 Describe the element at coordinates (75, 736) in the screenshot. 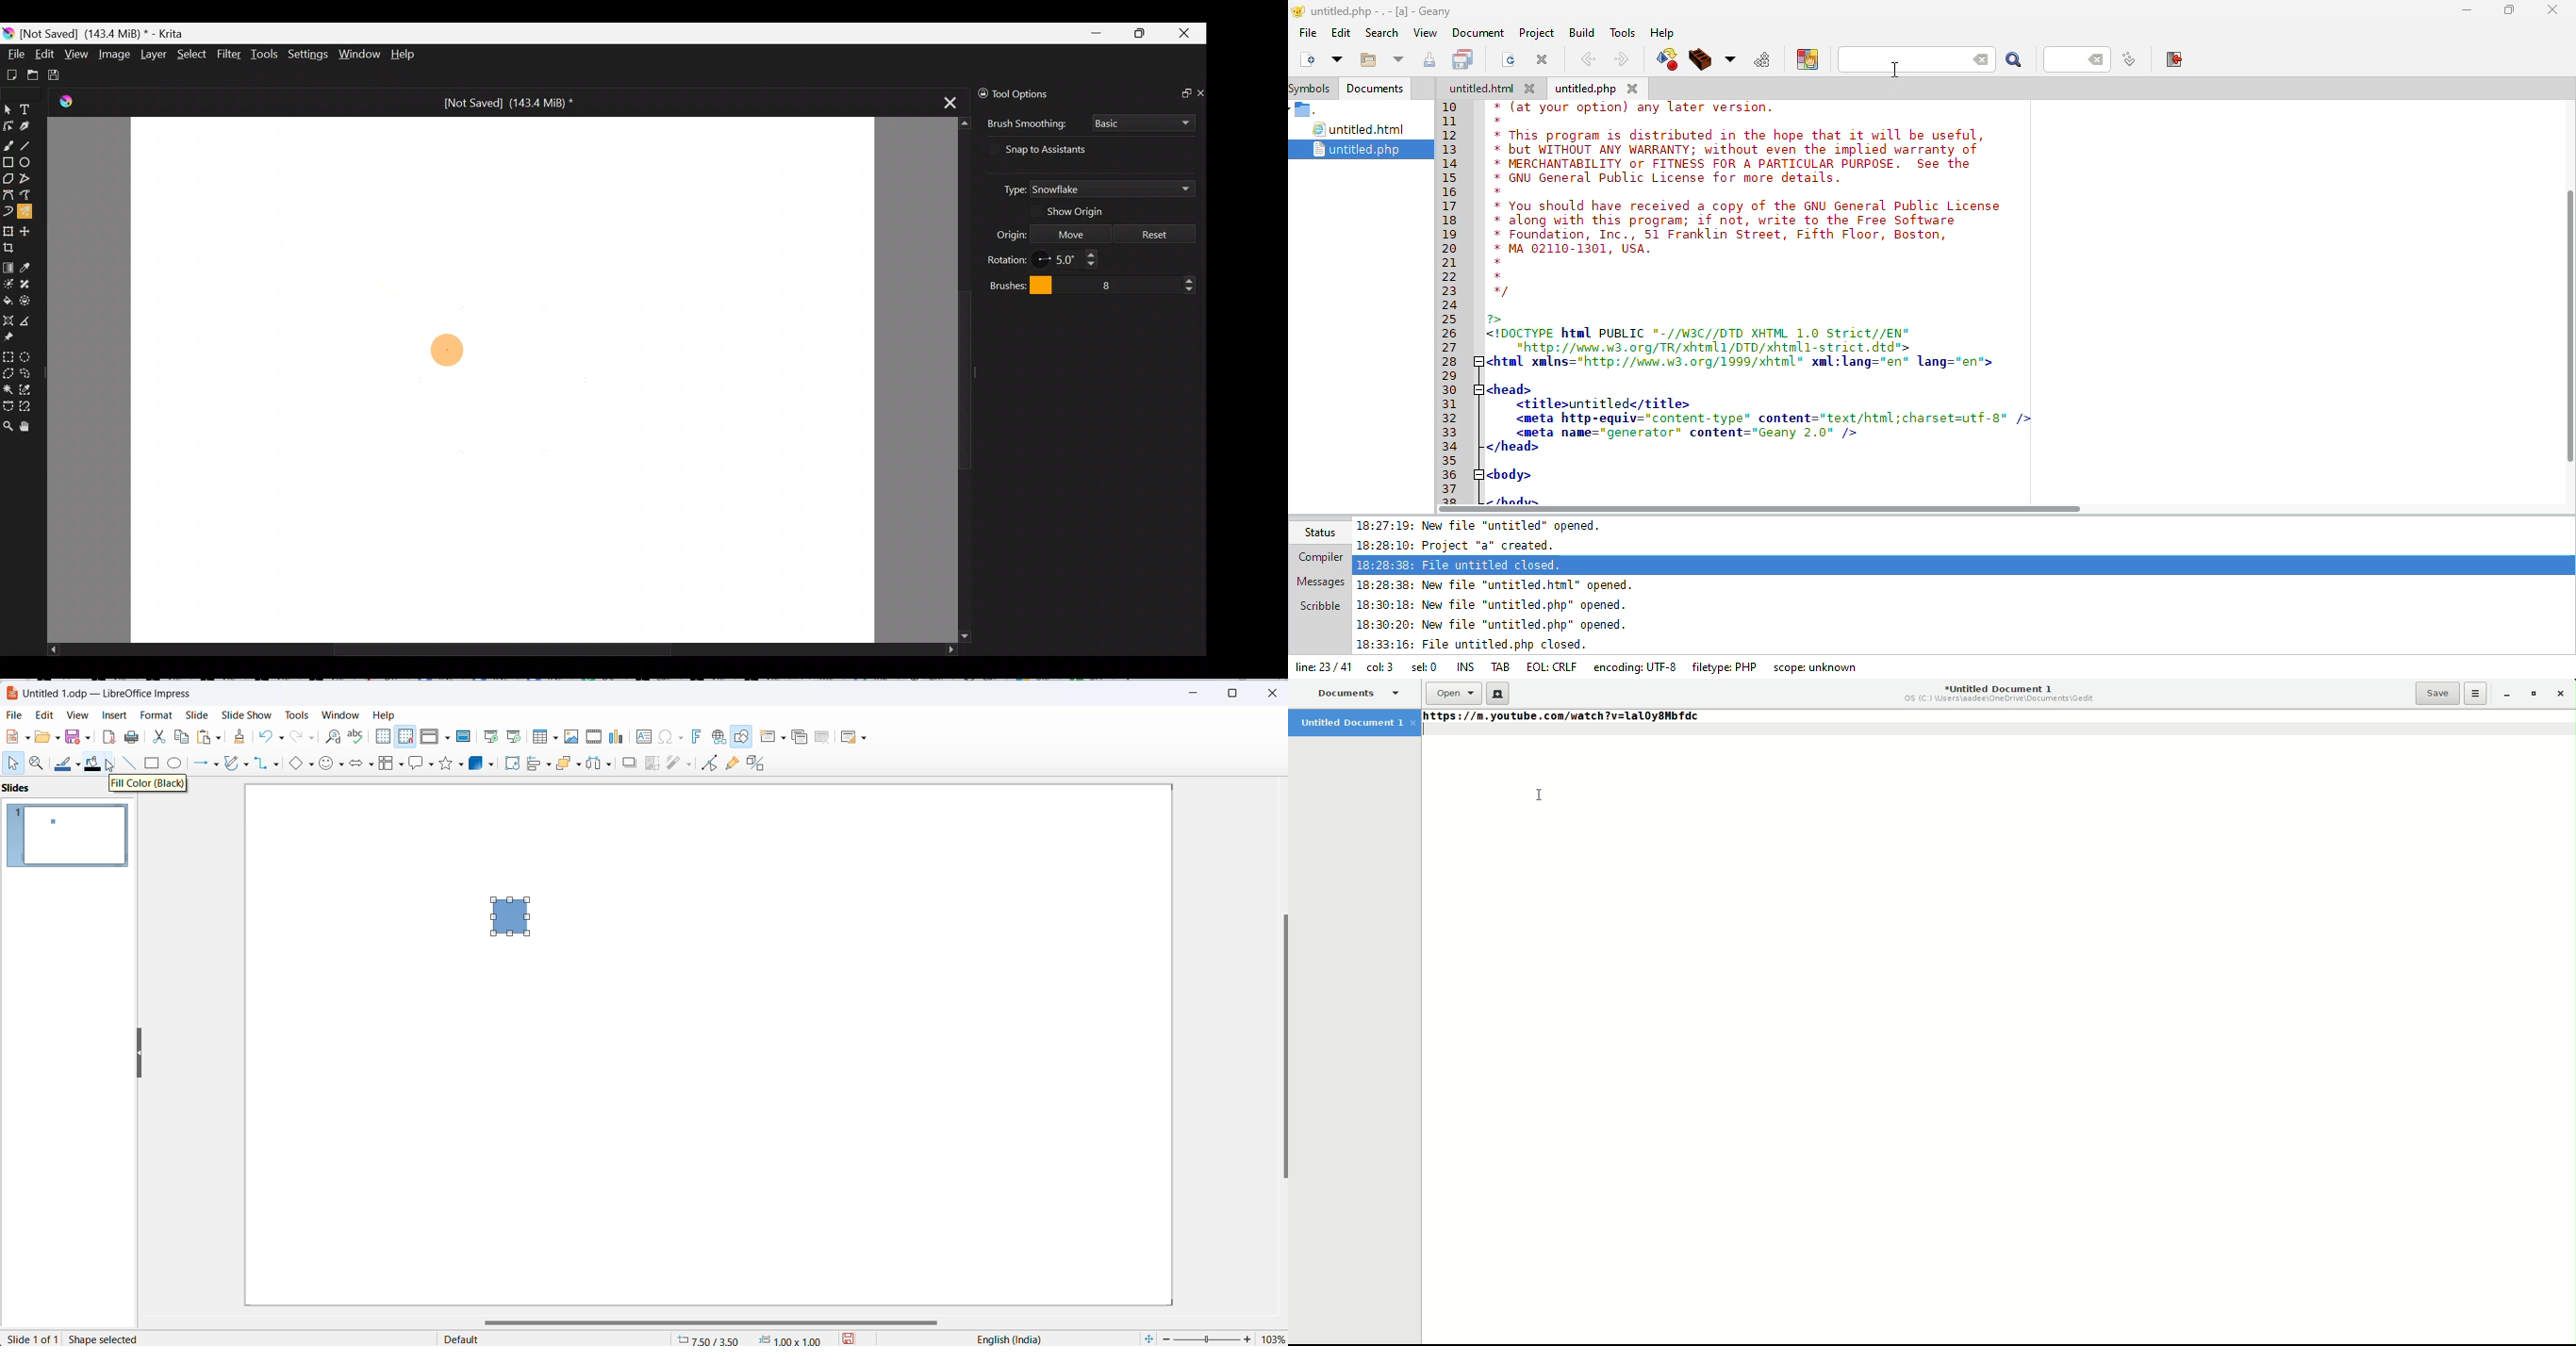

I see `save option` at that location.